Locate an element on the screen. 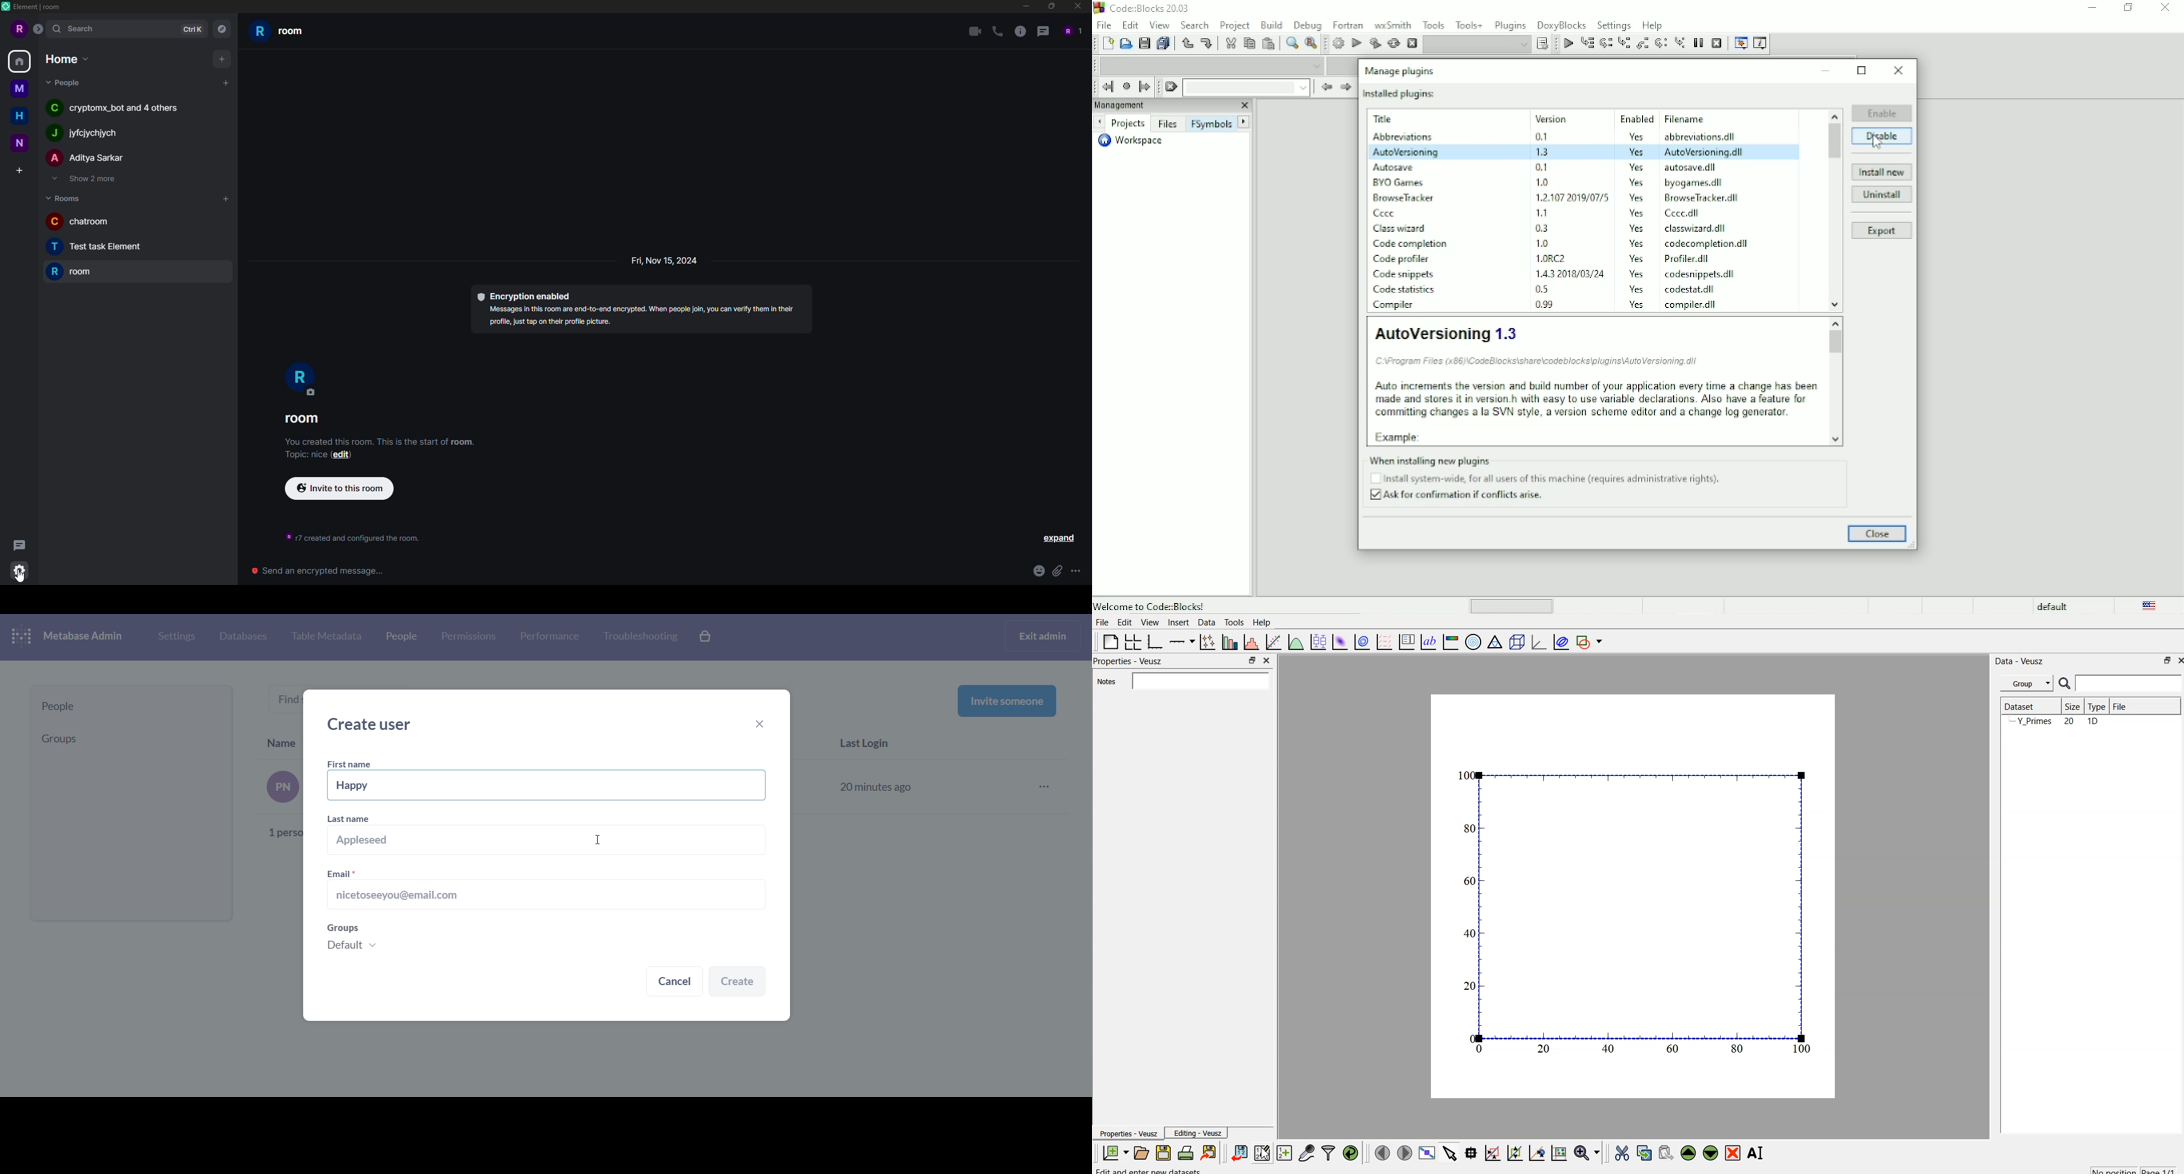 The image size is (2184, 1176). Vertical scrollbar is located at coordinates (1837, 384).